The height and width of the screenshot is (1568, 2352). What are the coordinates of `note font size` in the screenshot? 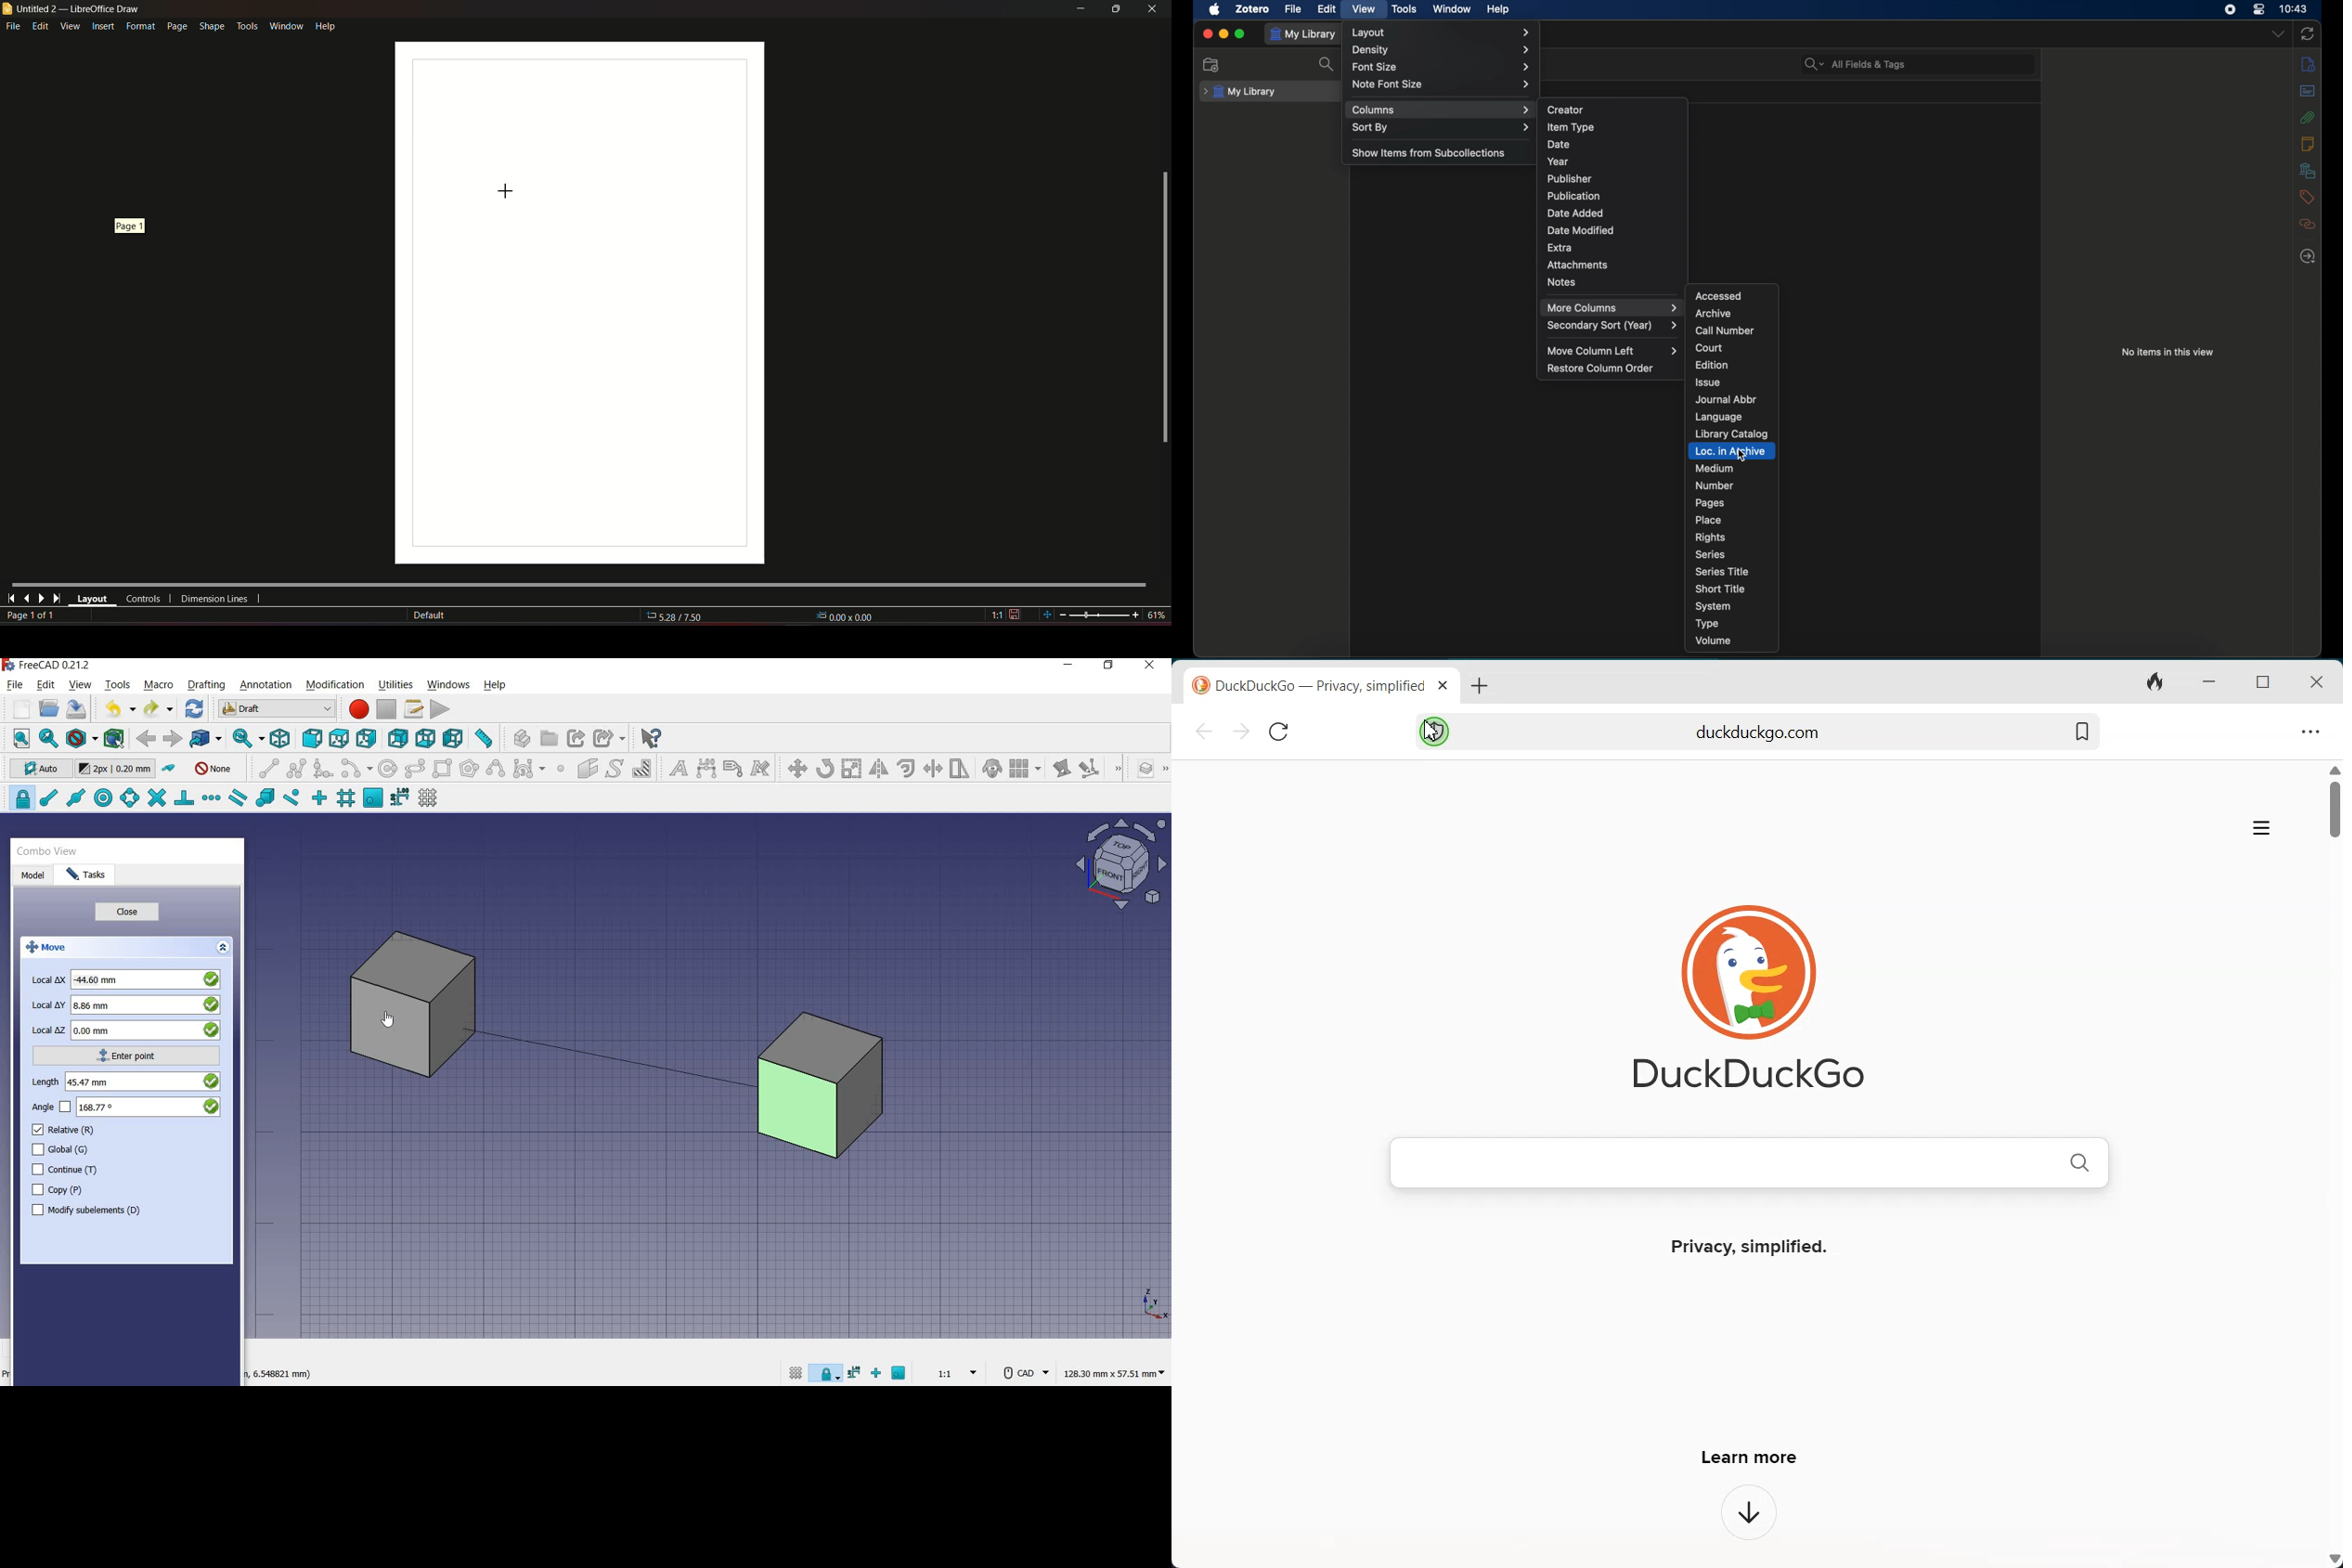 It's located at (1441, 84).